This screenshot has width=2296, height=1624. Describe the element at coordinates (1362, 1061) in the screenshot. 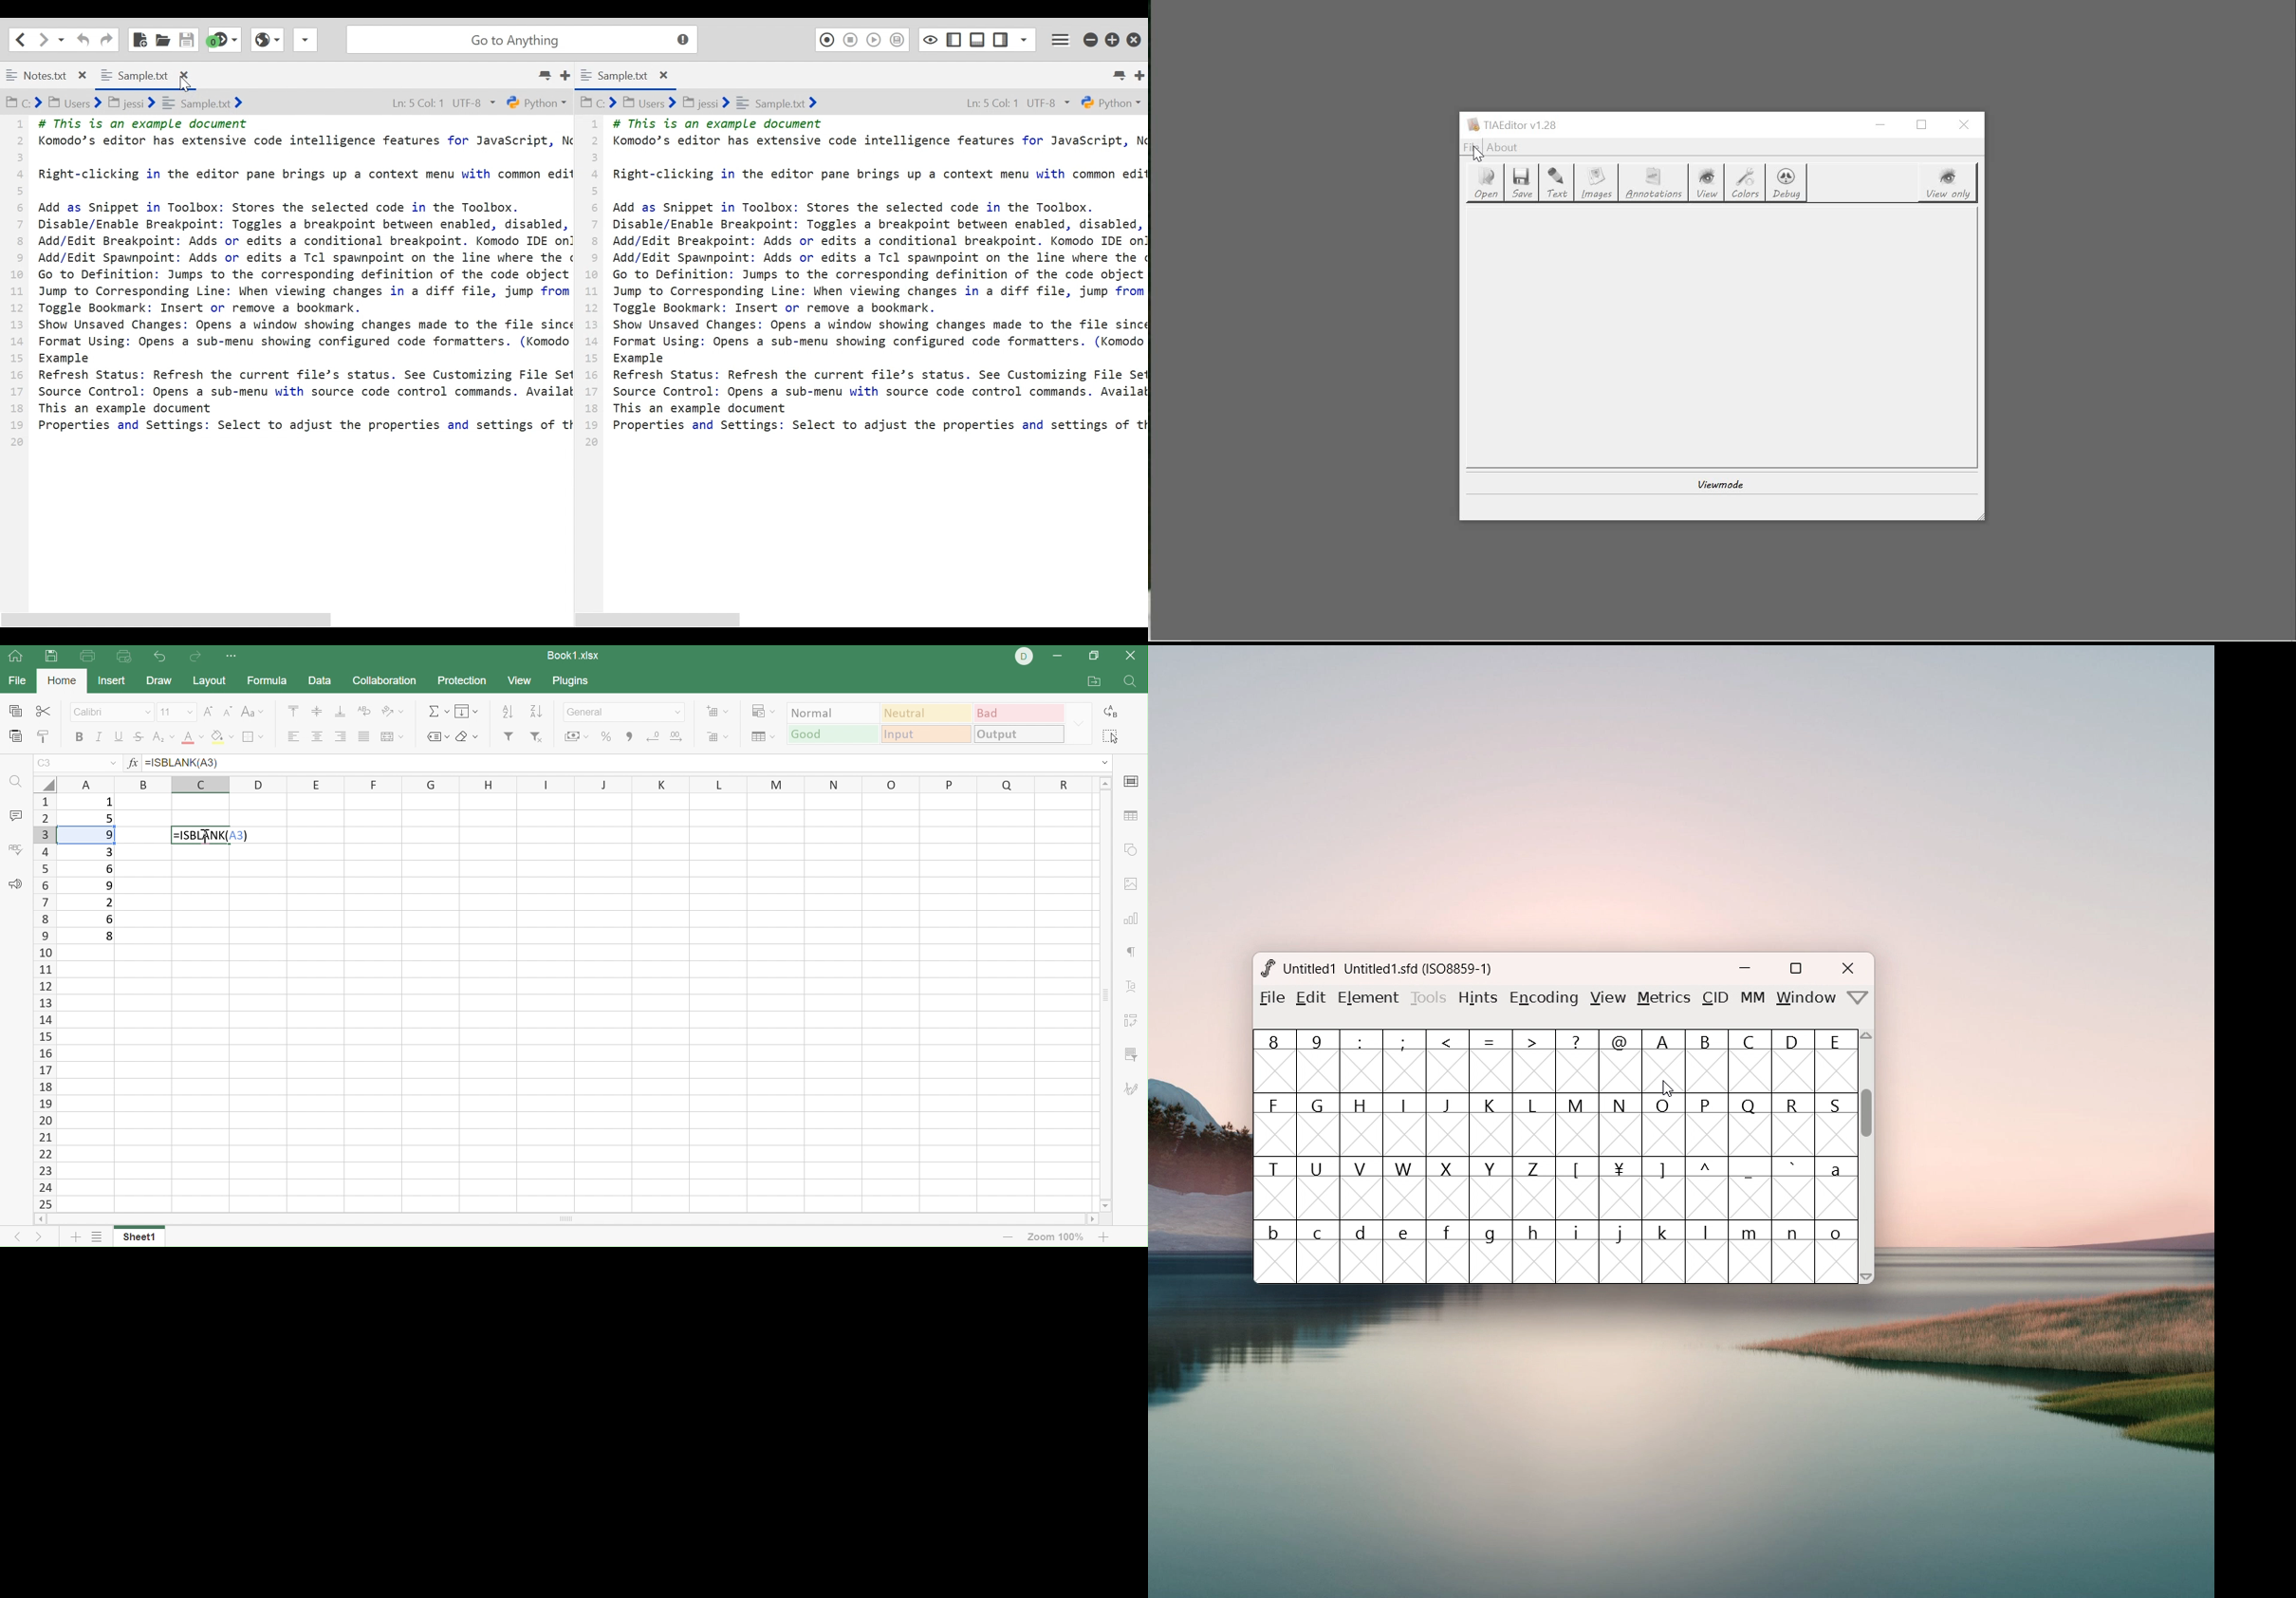

I see `:` at that location.